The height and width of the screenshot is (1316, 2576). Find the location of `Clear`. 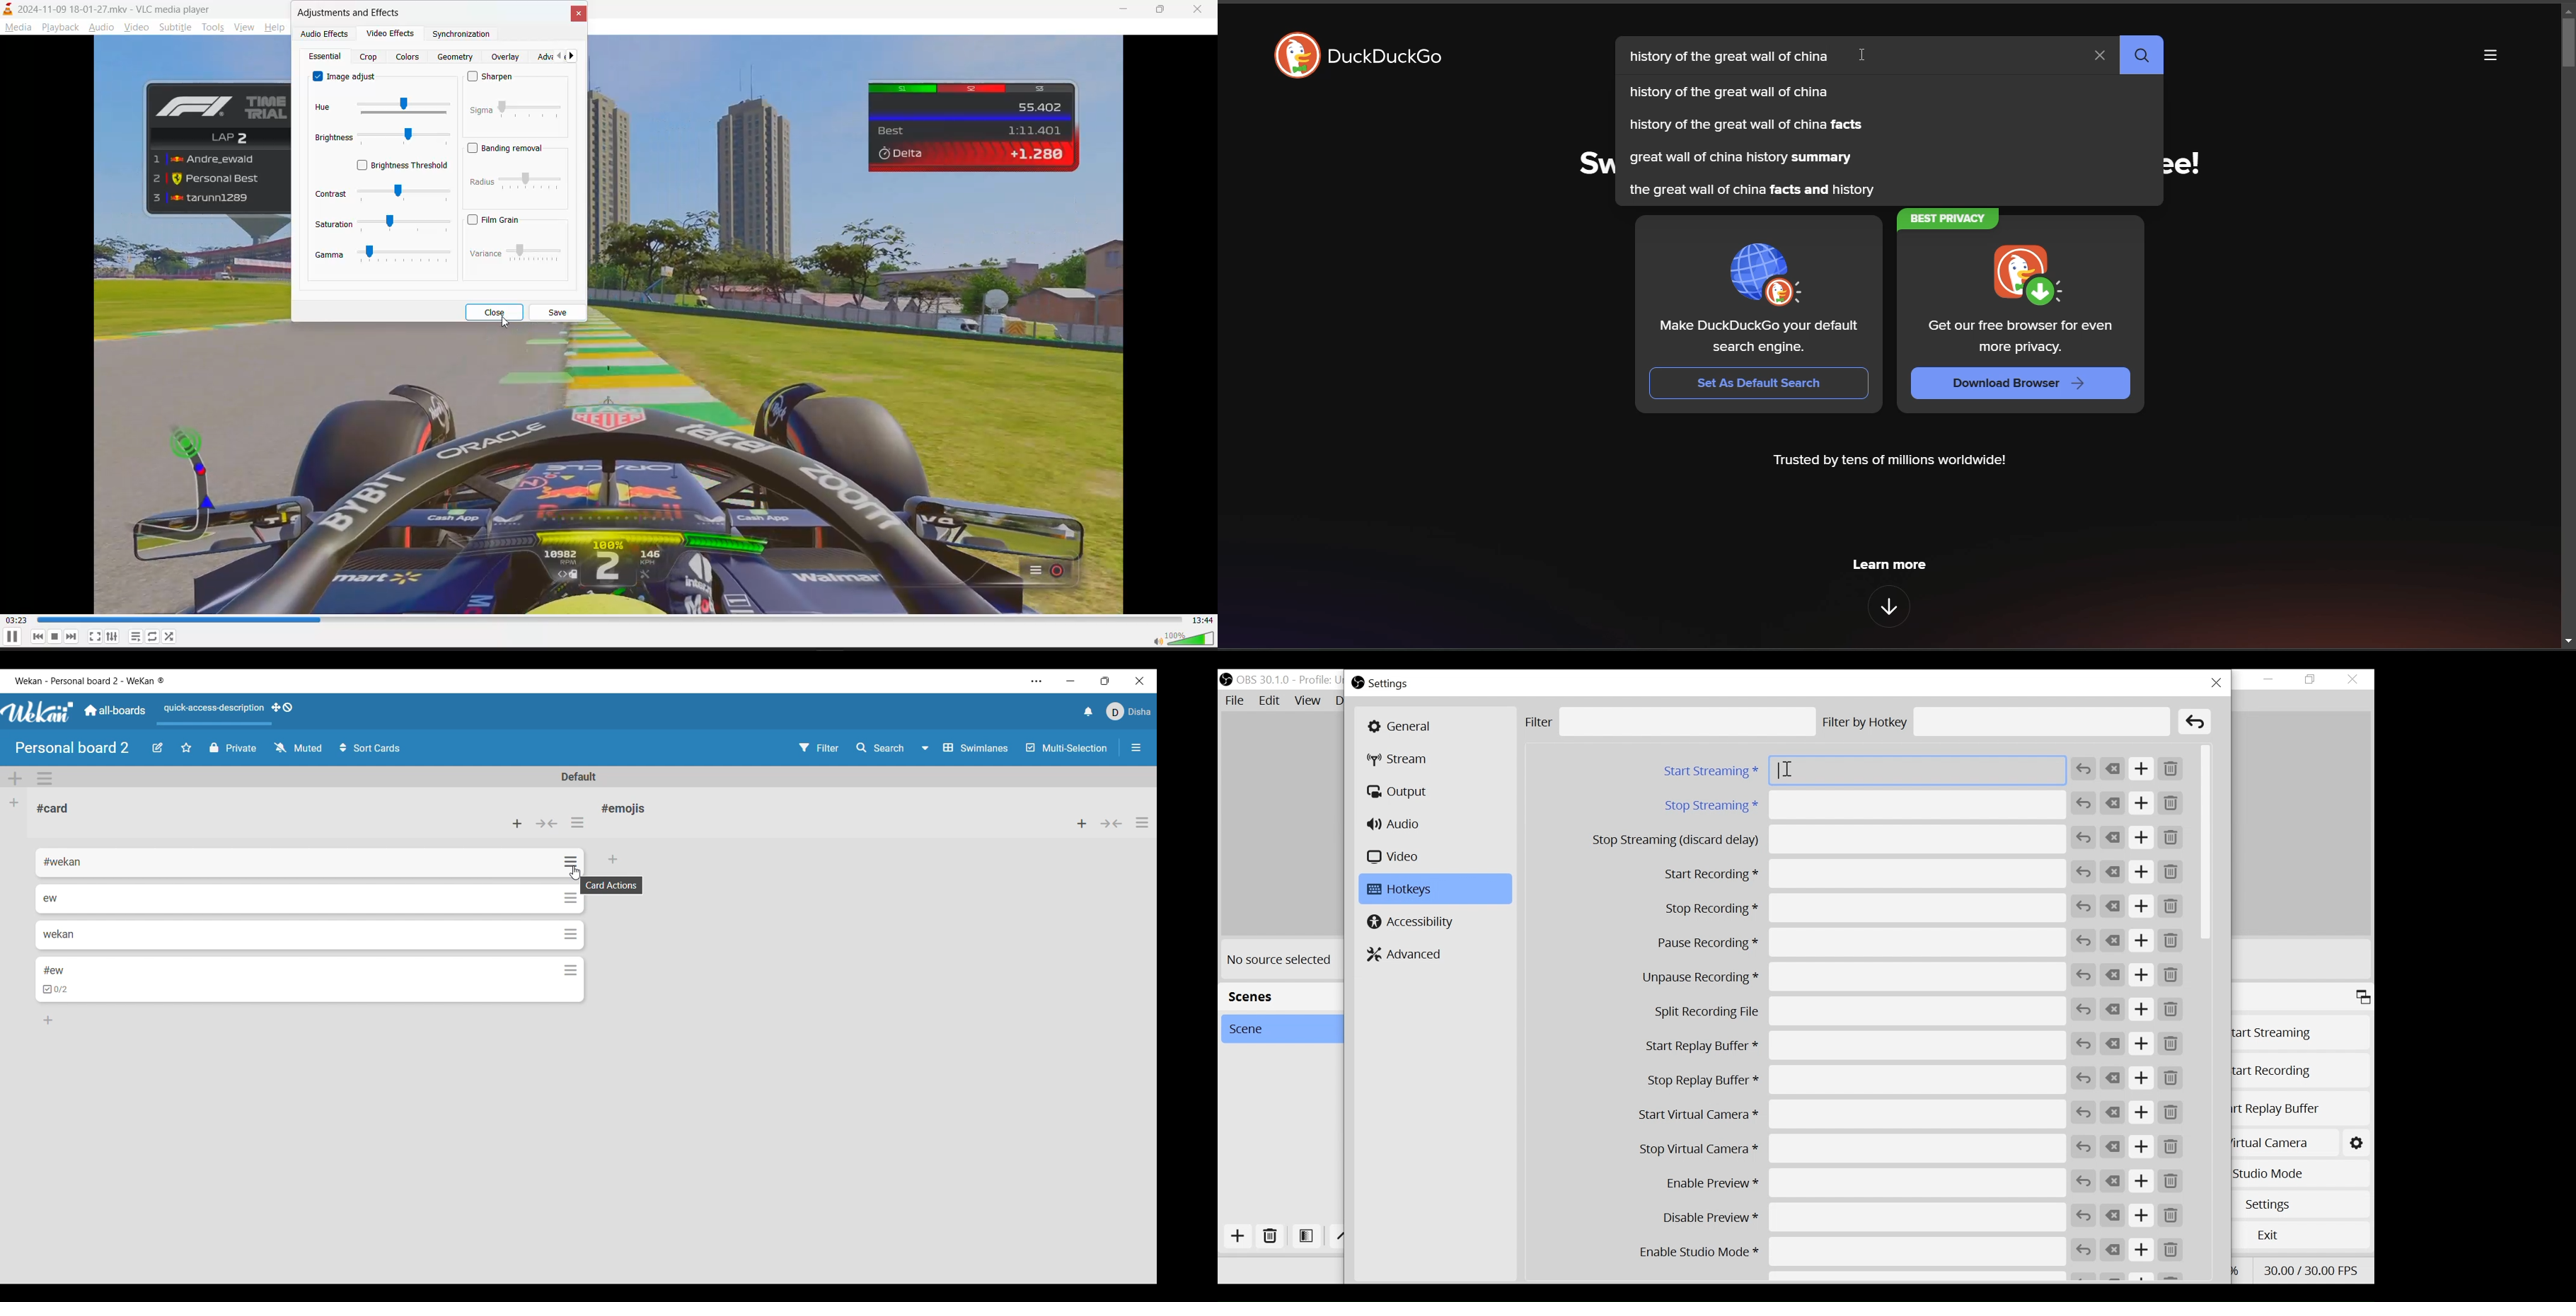

Clear is located at coordinates (2113, 872).